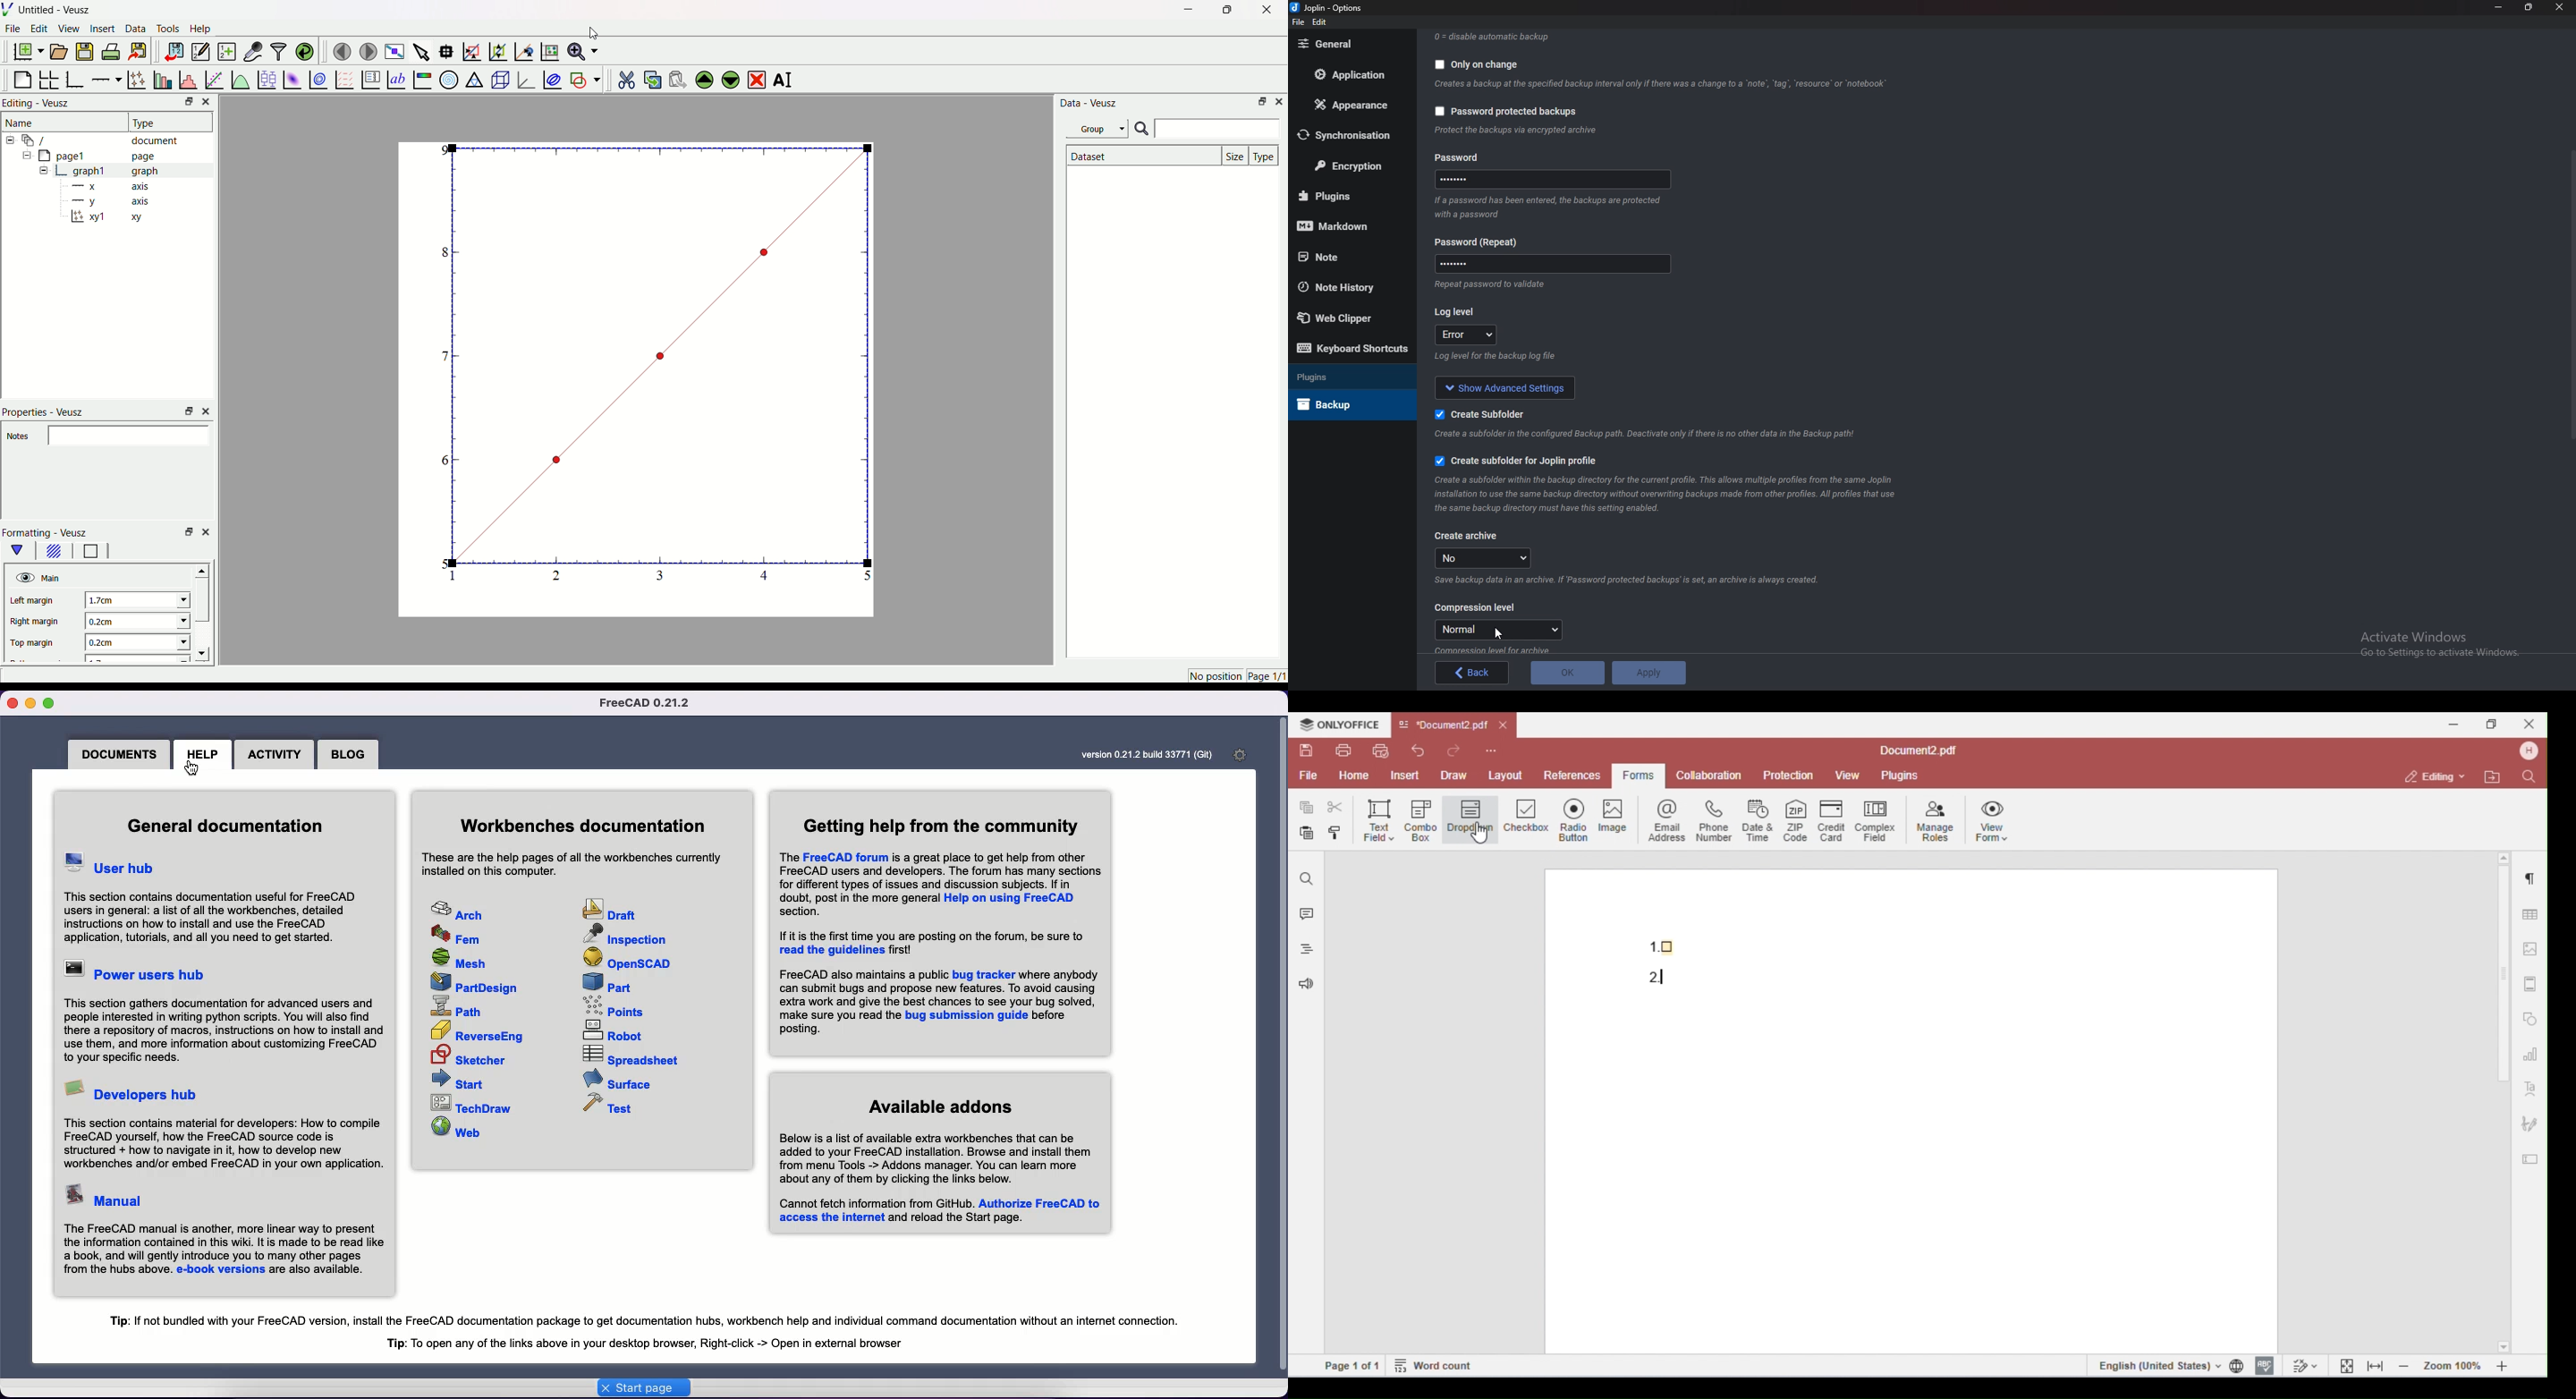 The width and height of the screenshot is (2576, 1400). I want to click on capture remote datasets, so click(252, 50).